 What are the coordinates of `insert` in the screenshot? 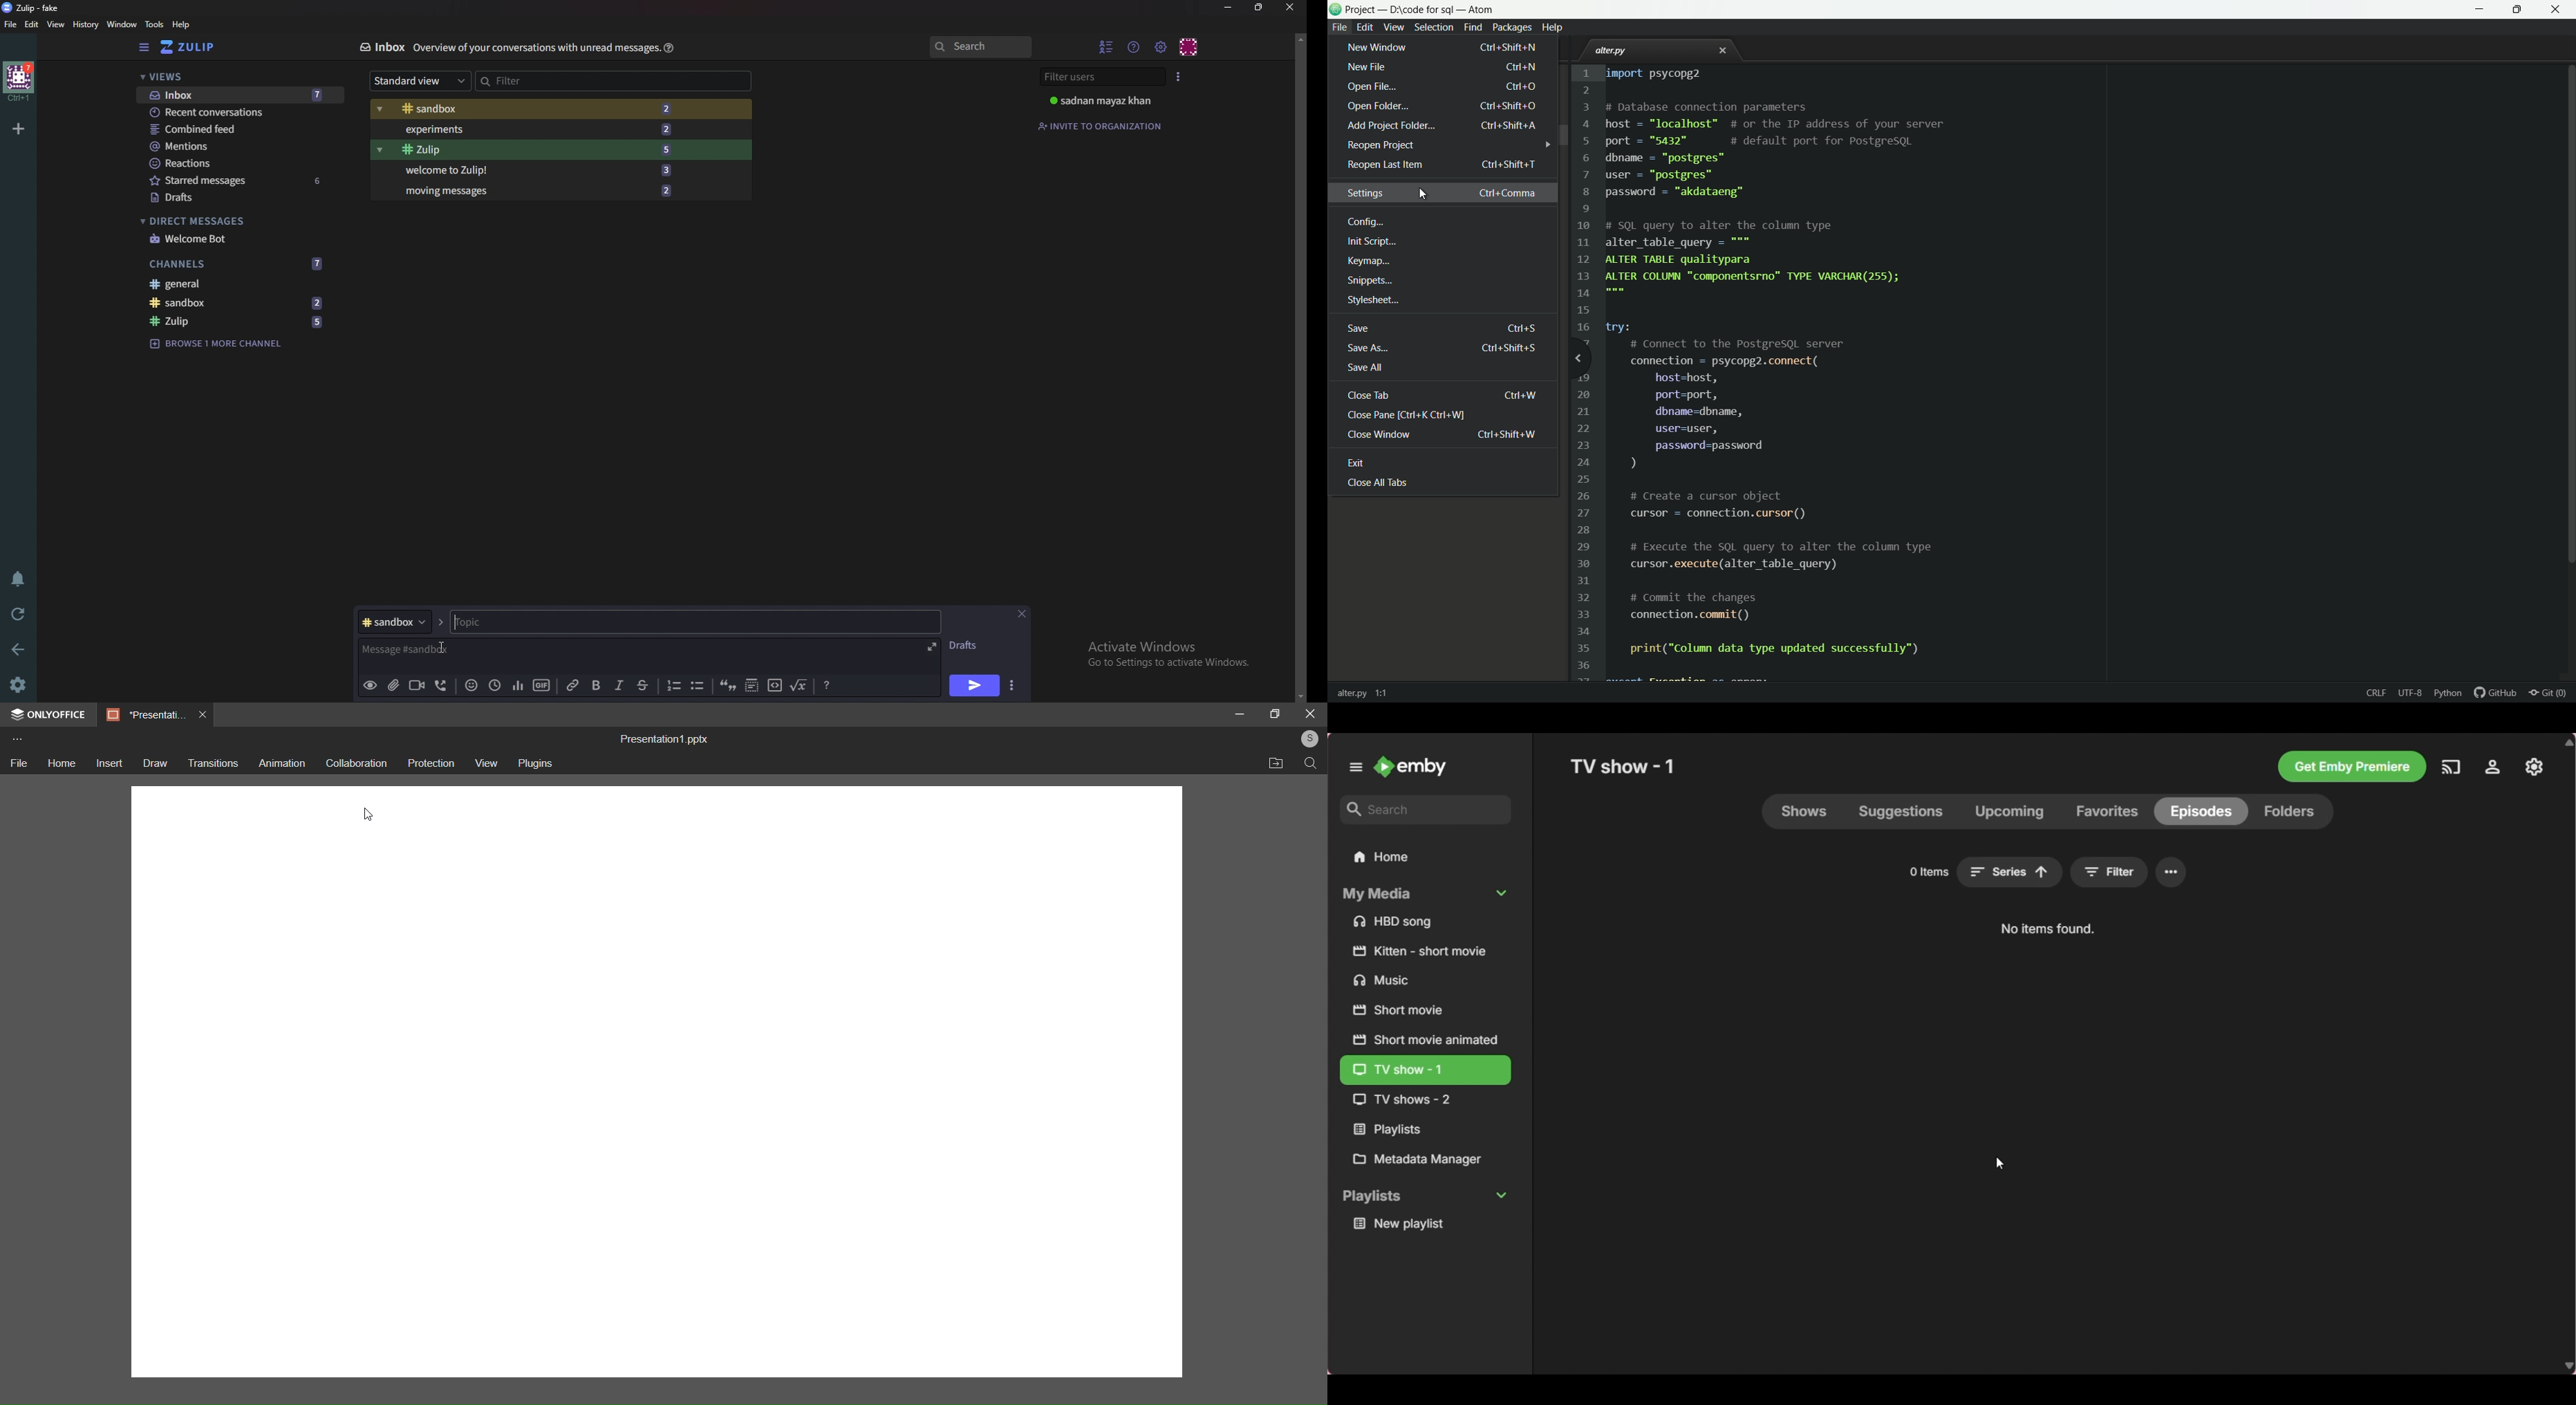 It's located at (108, 763).